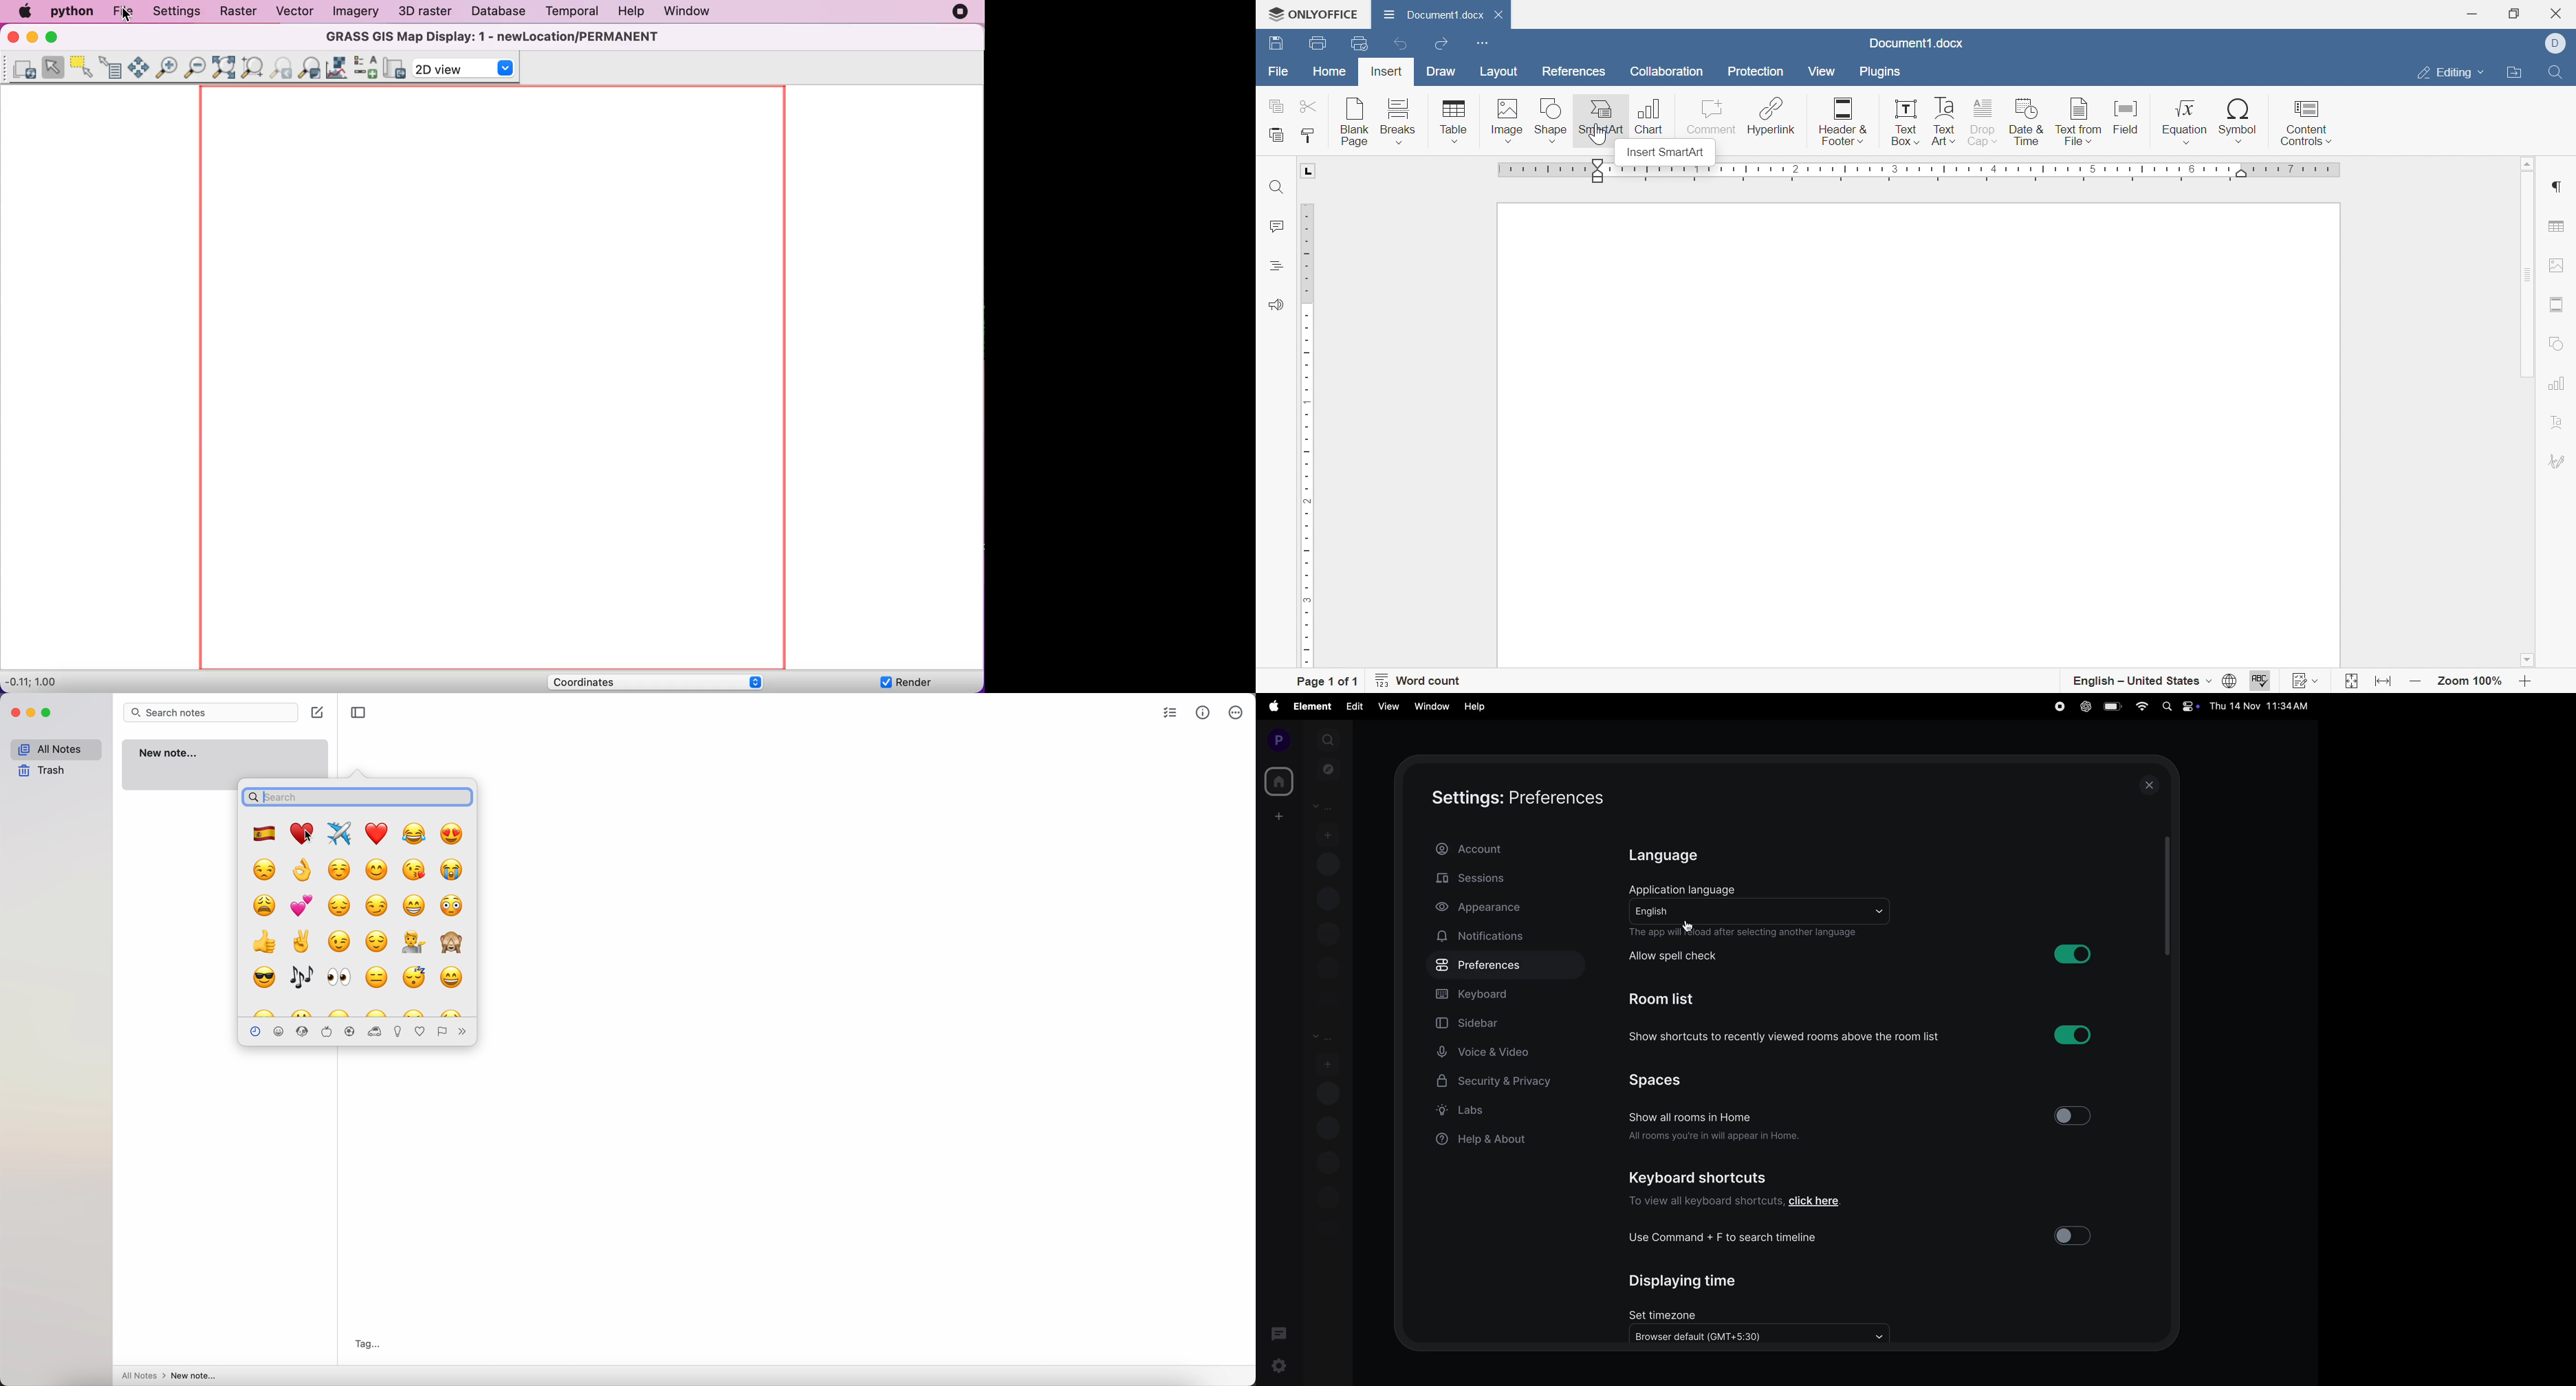 The width and height of the screenshot is (2576, 1400). What do you see at coordinates (1387, 706) in the screenshot?
I see `view` at bounding box center [1387, 706].